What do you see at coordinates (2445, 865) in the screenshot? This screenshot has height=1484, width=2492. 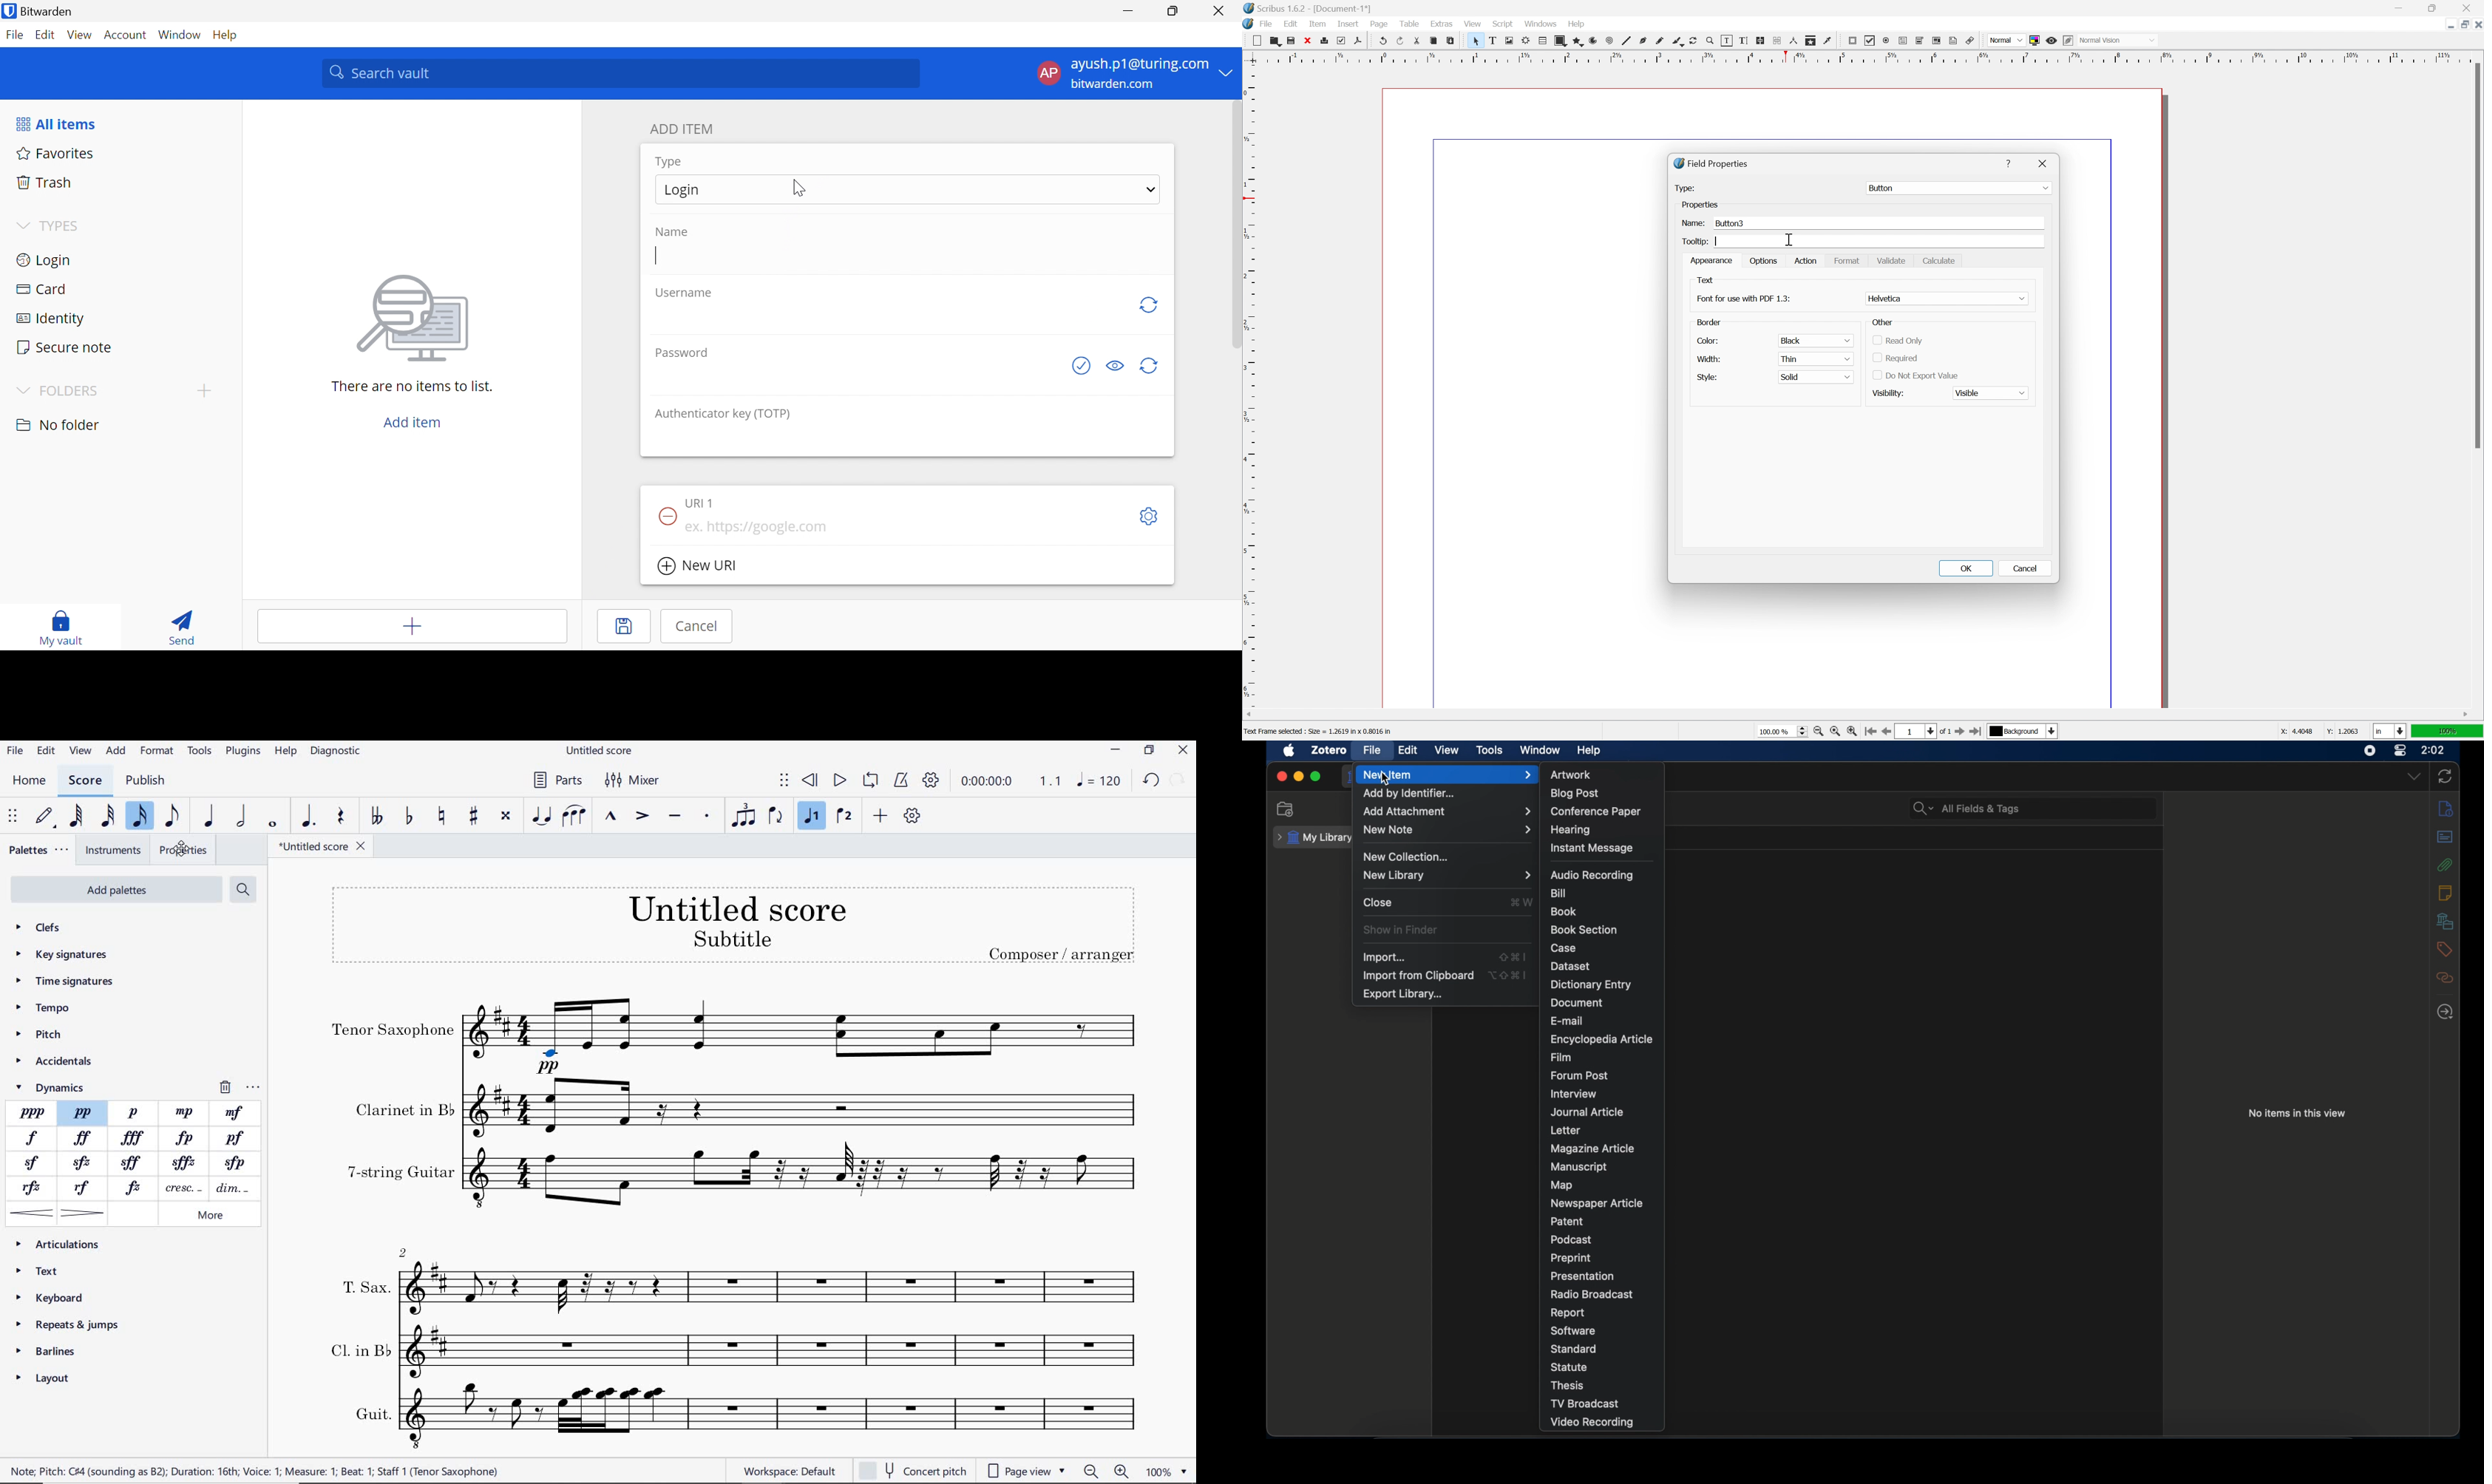 I see `attachments` at bounding box center [2445, 865].